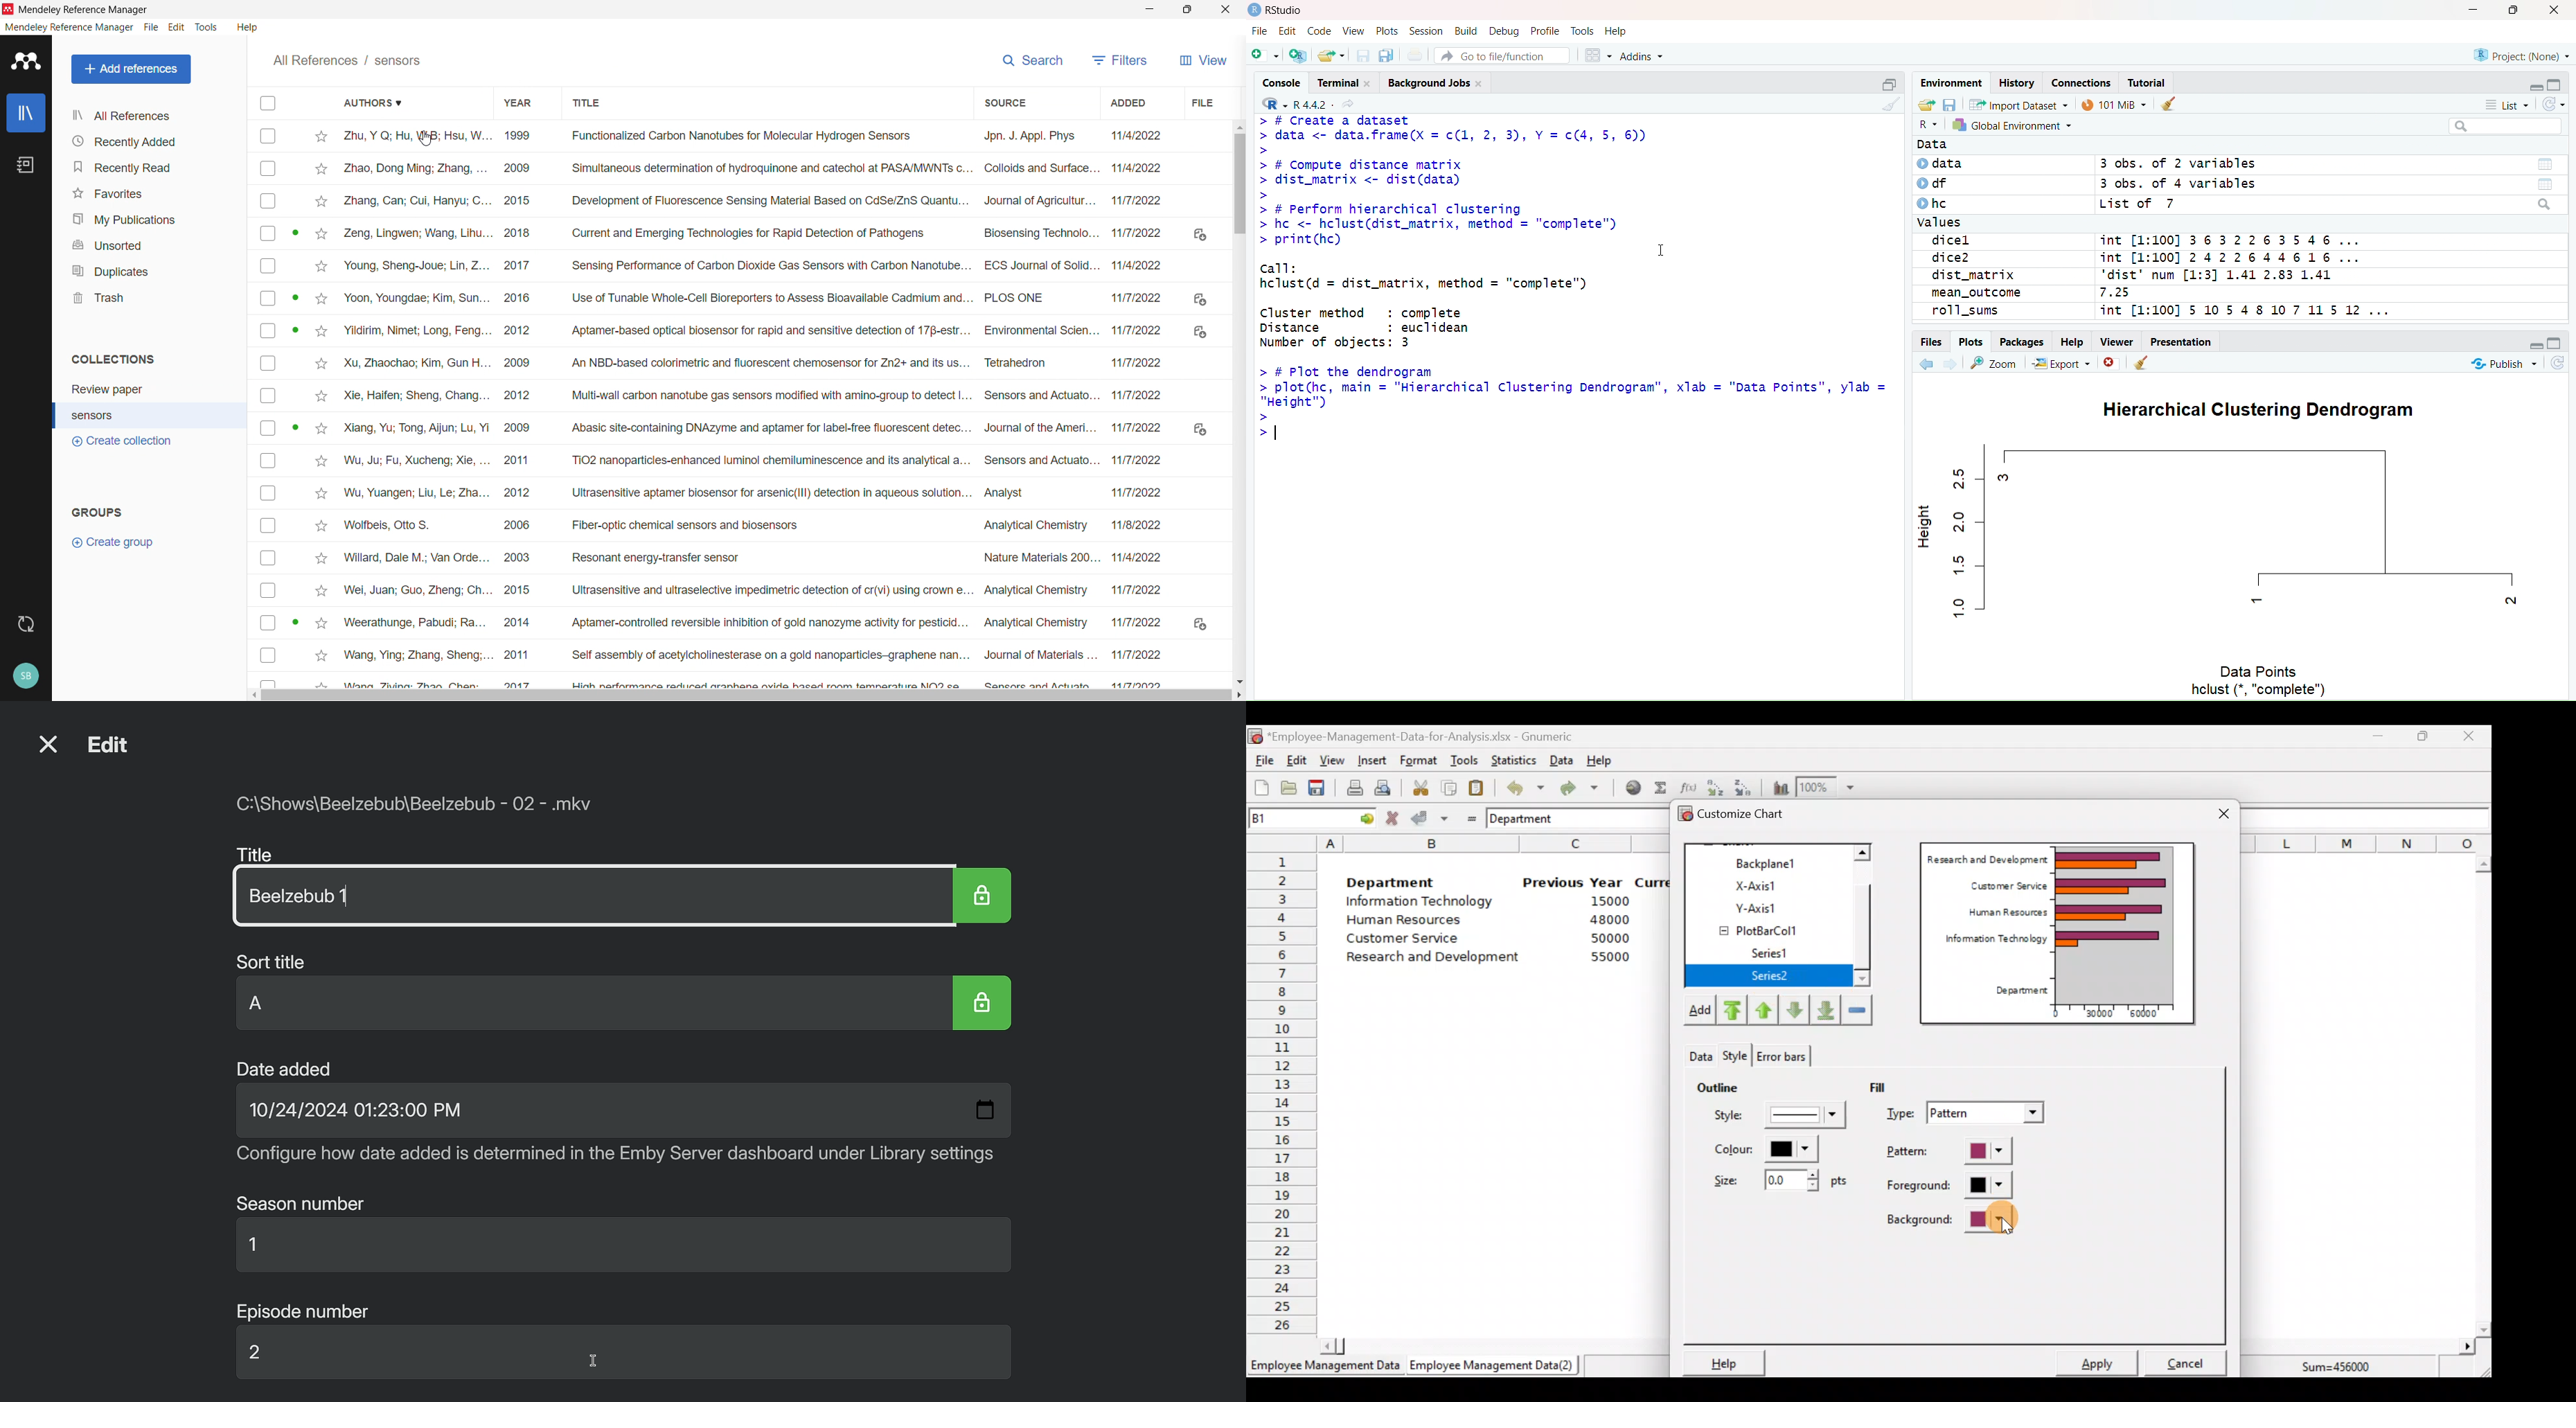 The width and height of the screenshot is (2576, 1428). What do you see at coordinates (2547, 208) in the screenshot?
I see `Search` at bounding box center [2547, 208].